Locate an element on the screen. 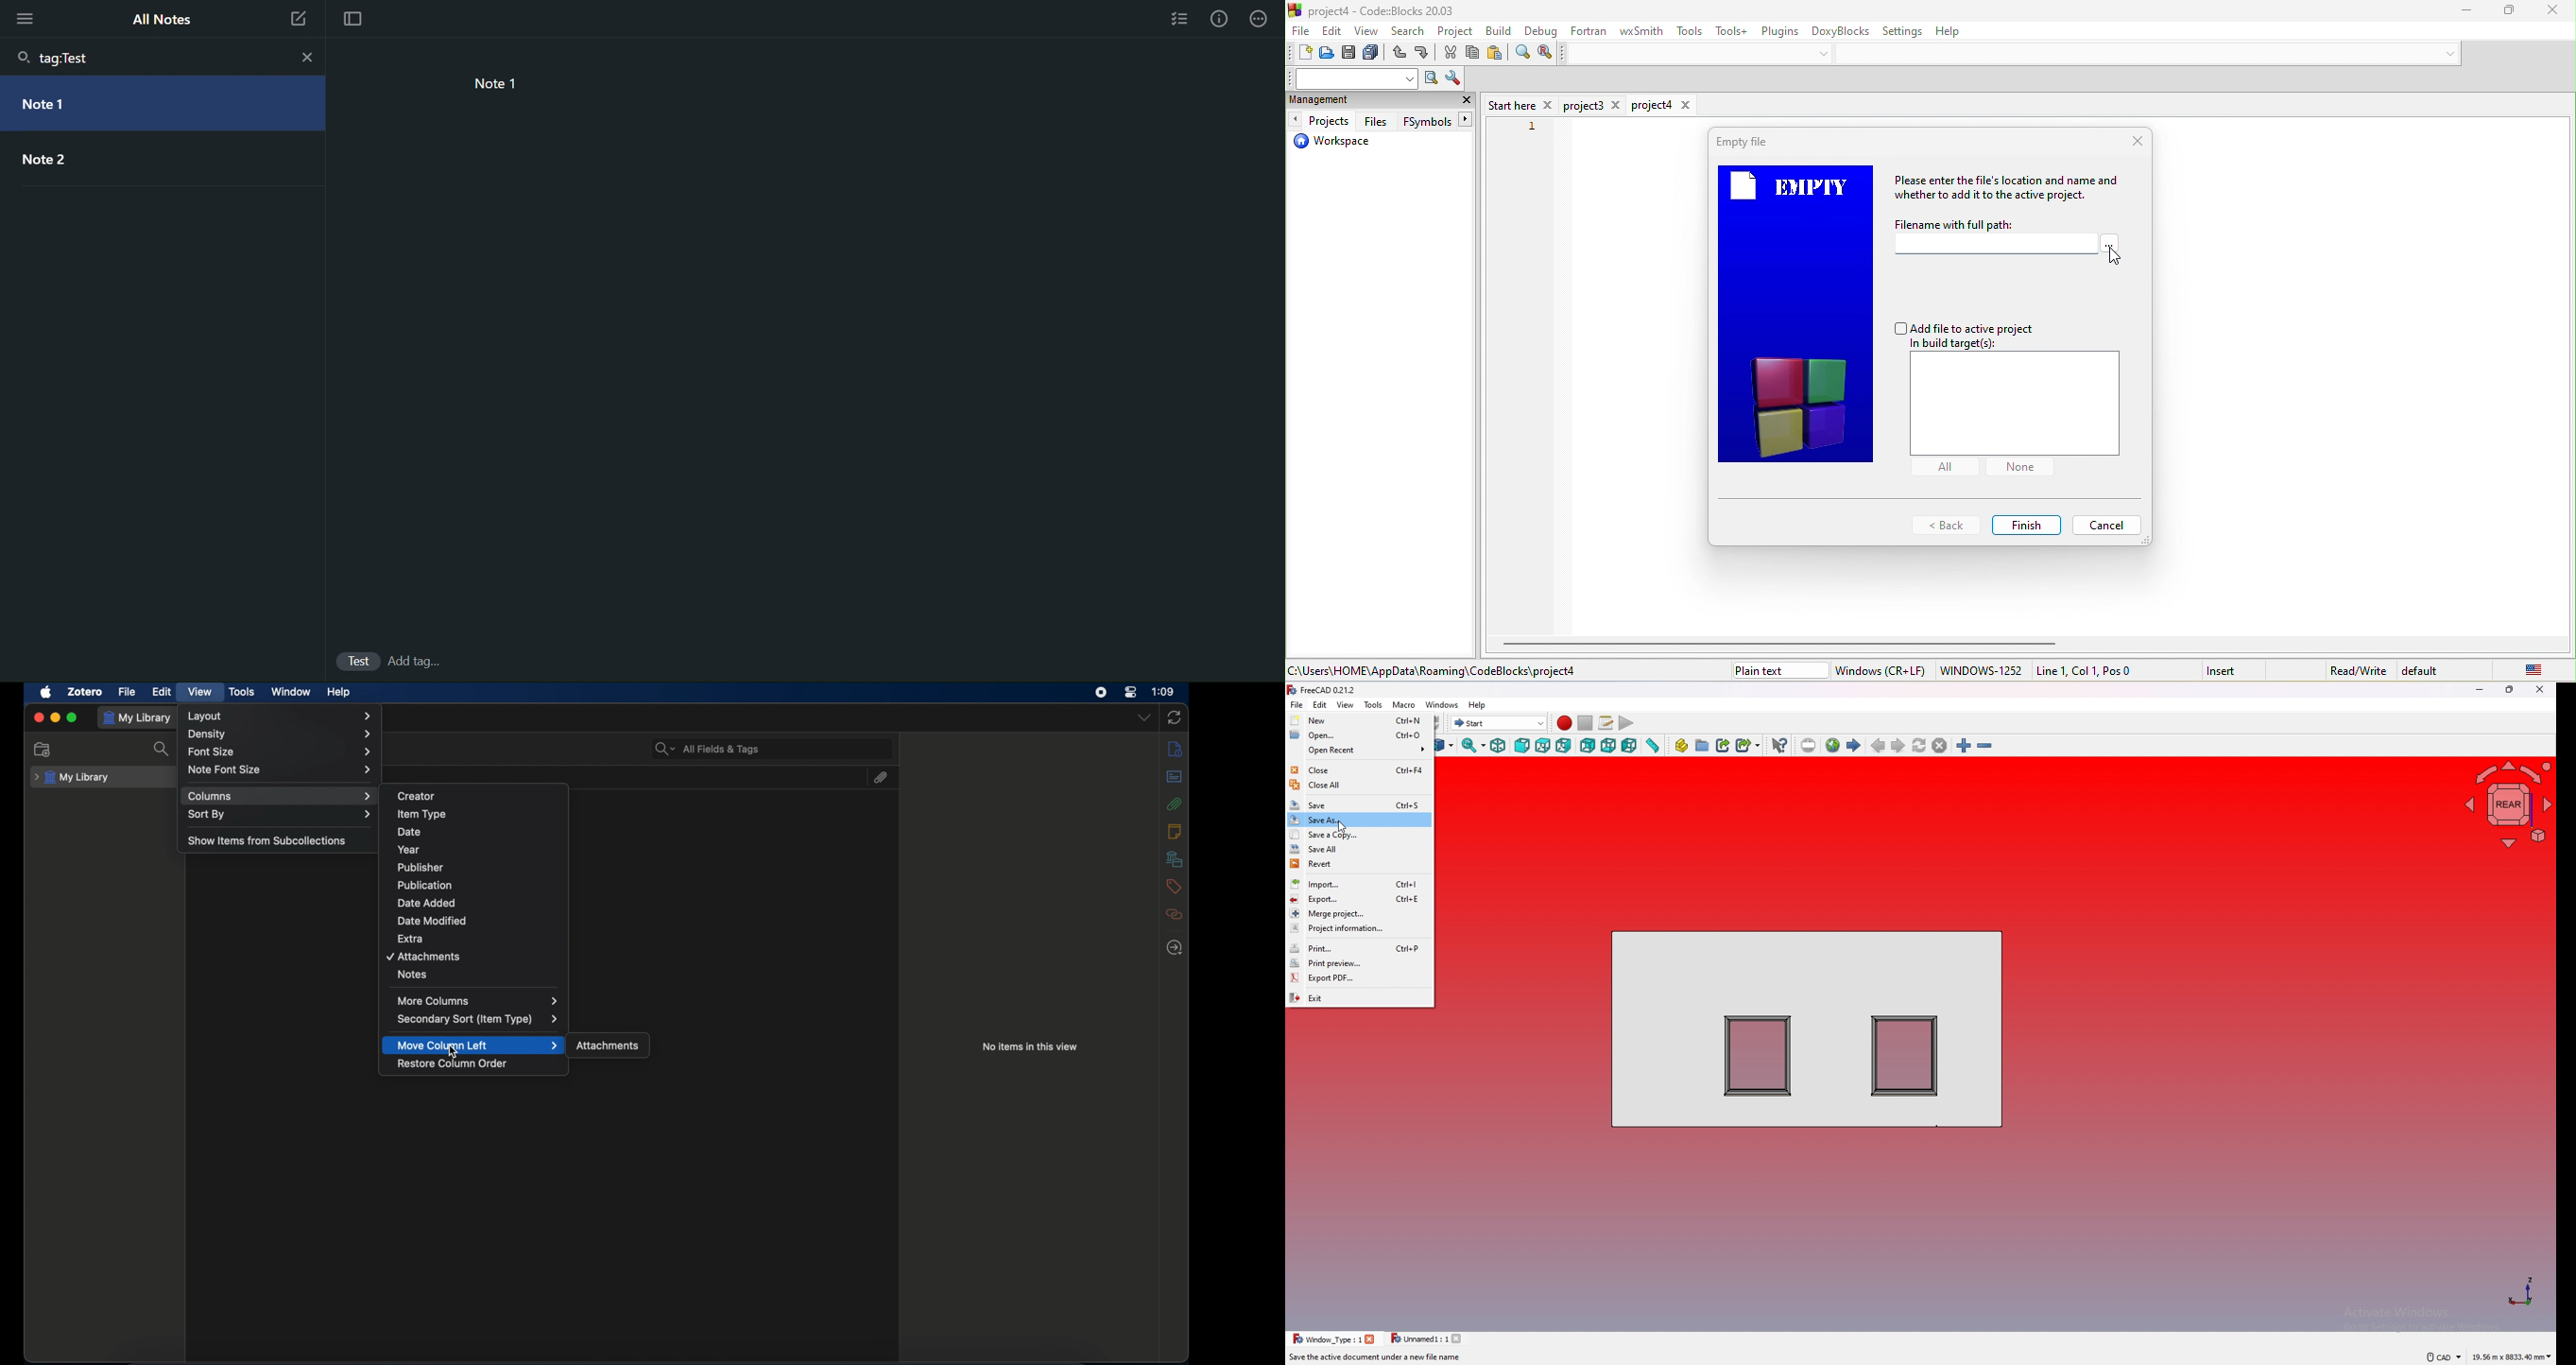  start page is located at coordinates (1854, 745).